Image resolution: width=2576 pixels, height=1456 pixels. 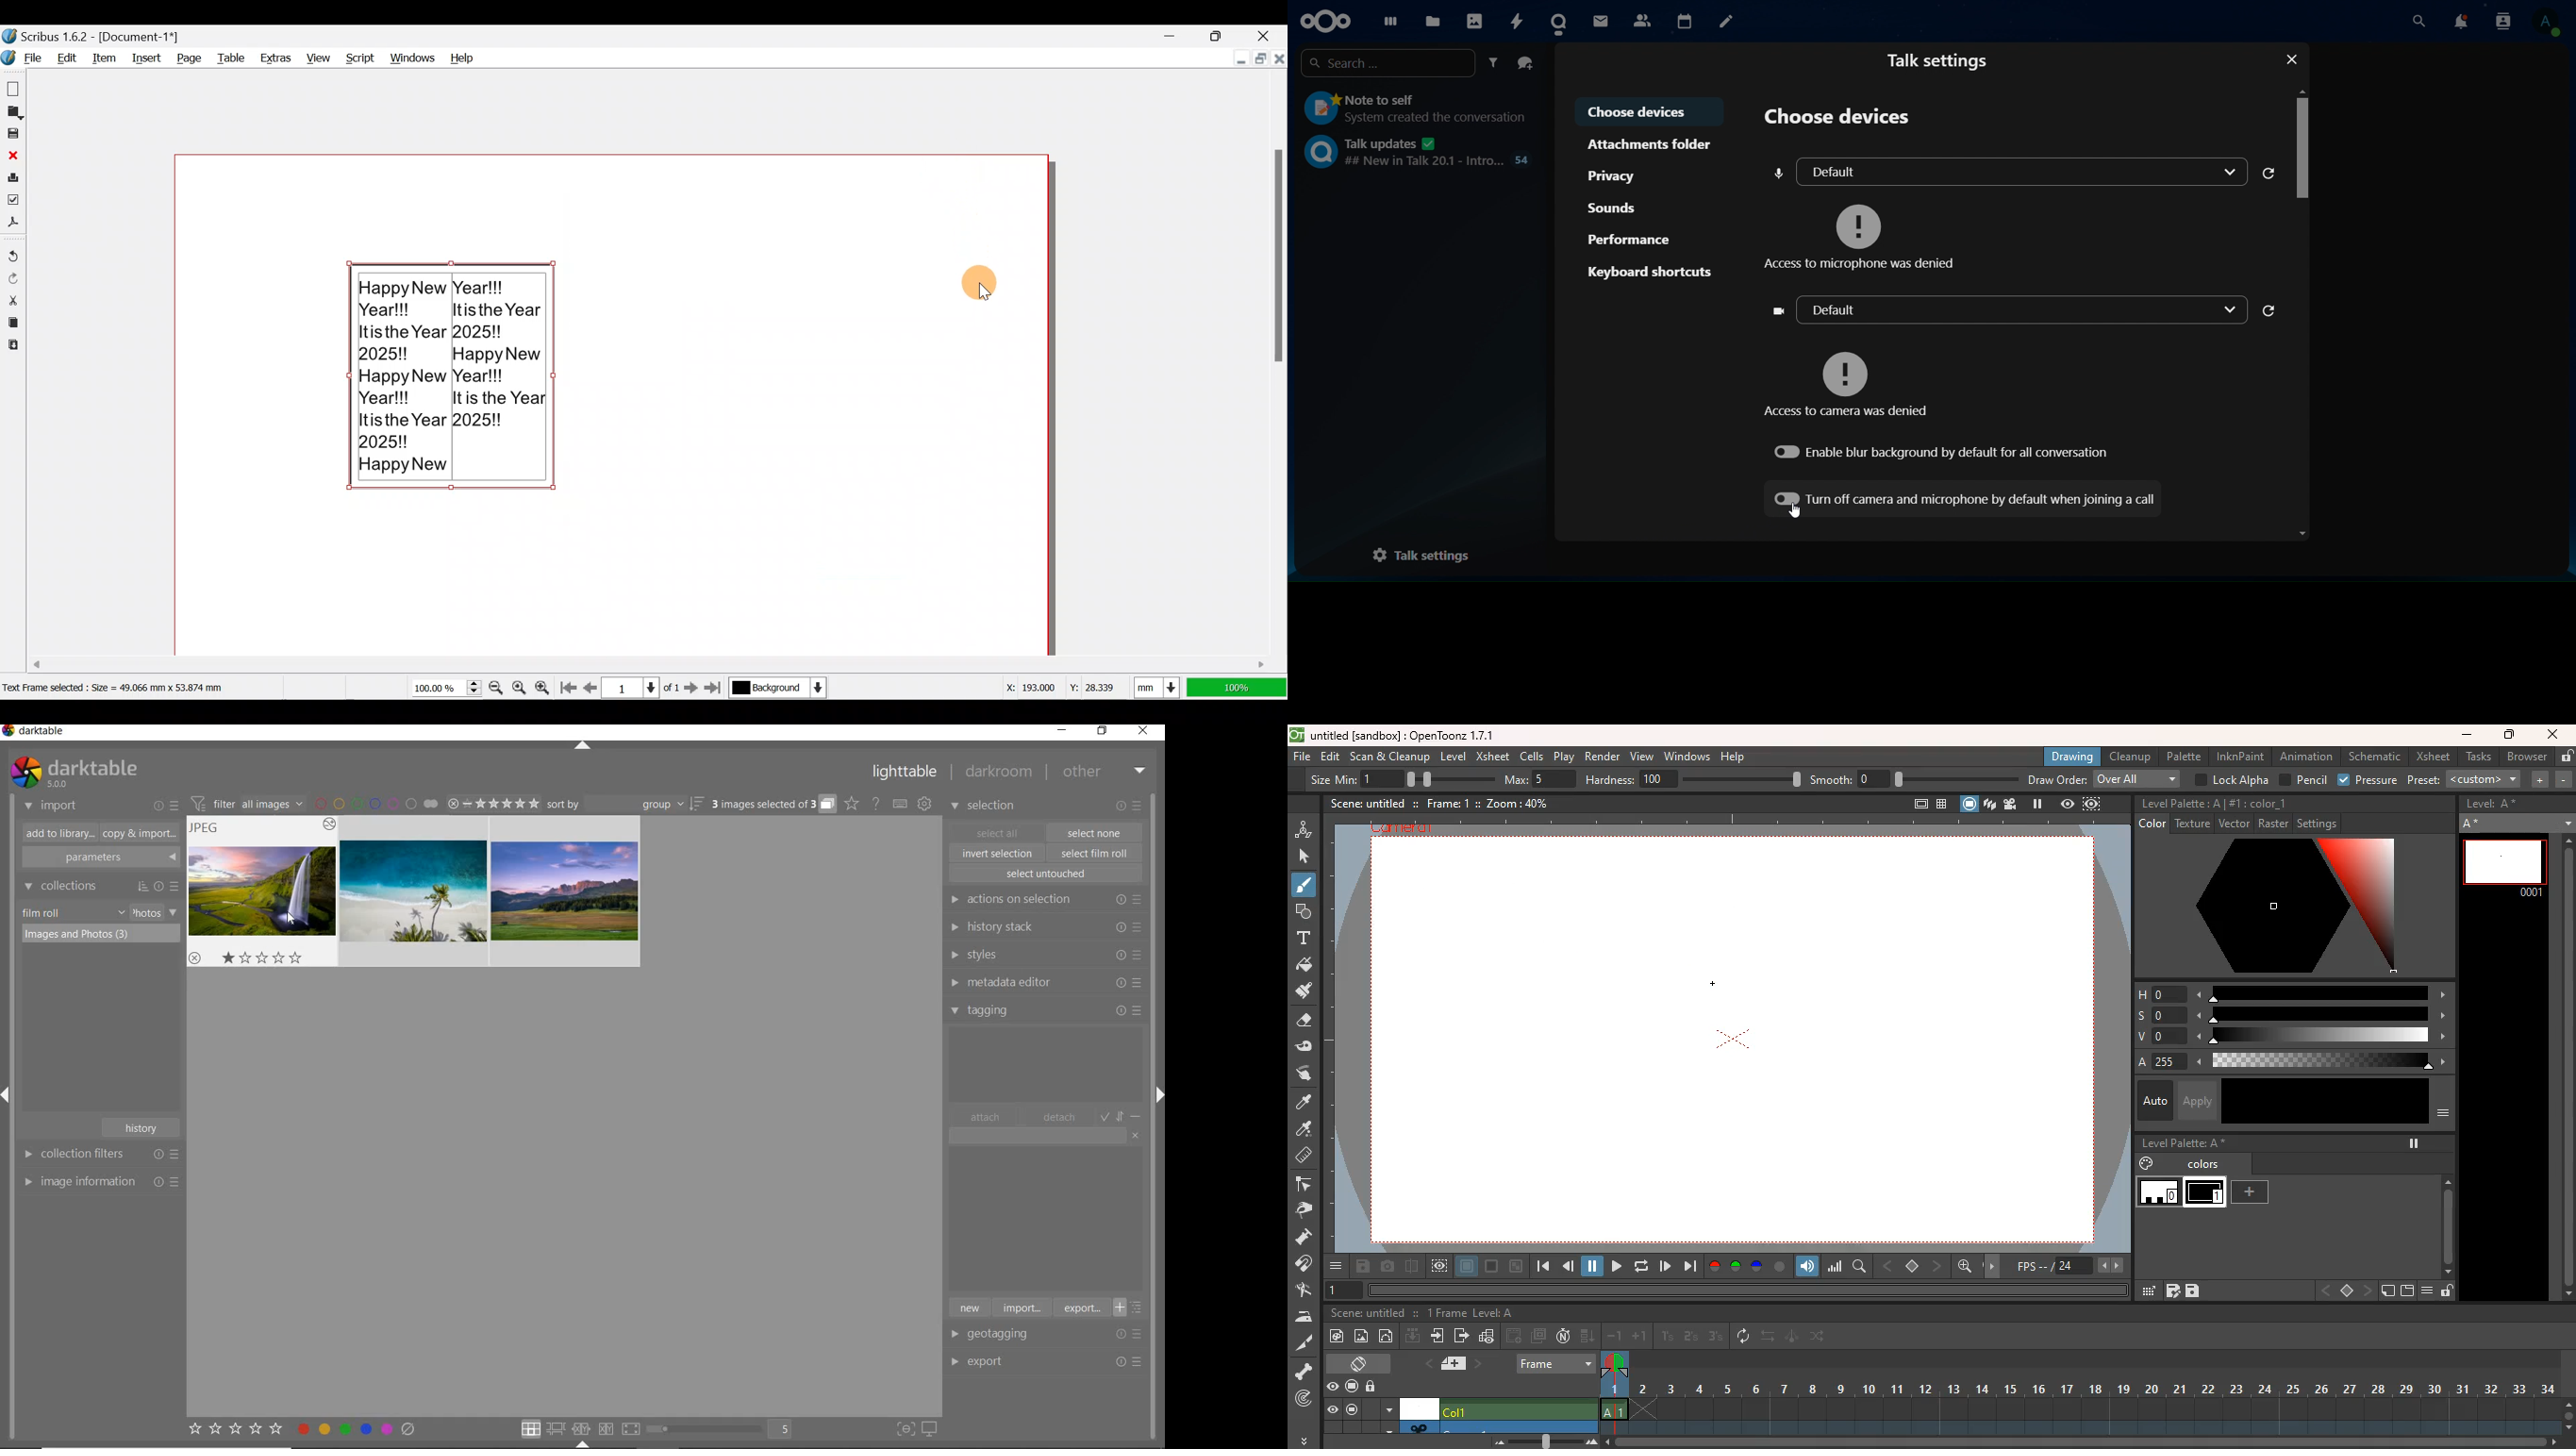 What do you see at coordinates (1137, 1135) in the screenshot?
I see `clear entry` at bounding box center [1137, 1135].